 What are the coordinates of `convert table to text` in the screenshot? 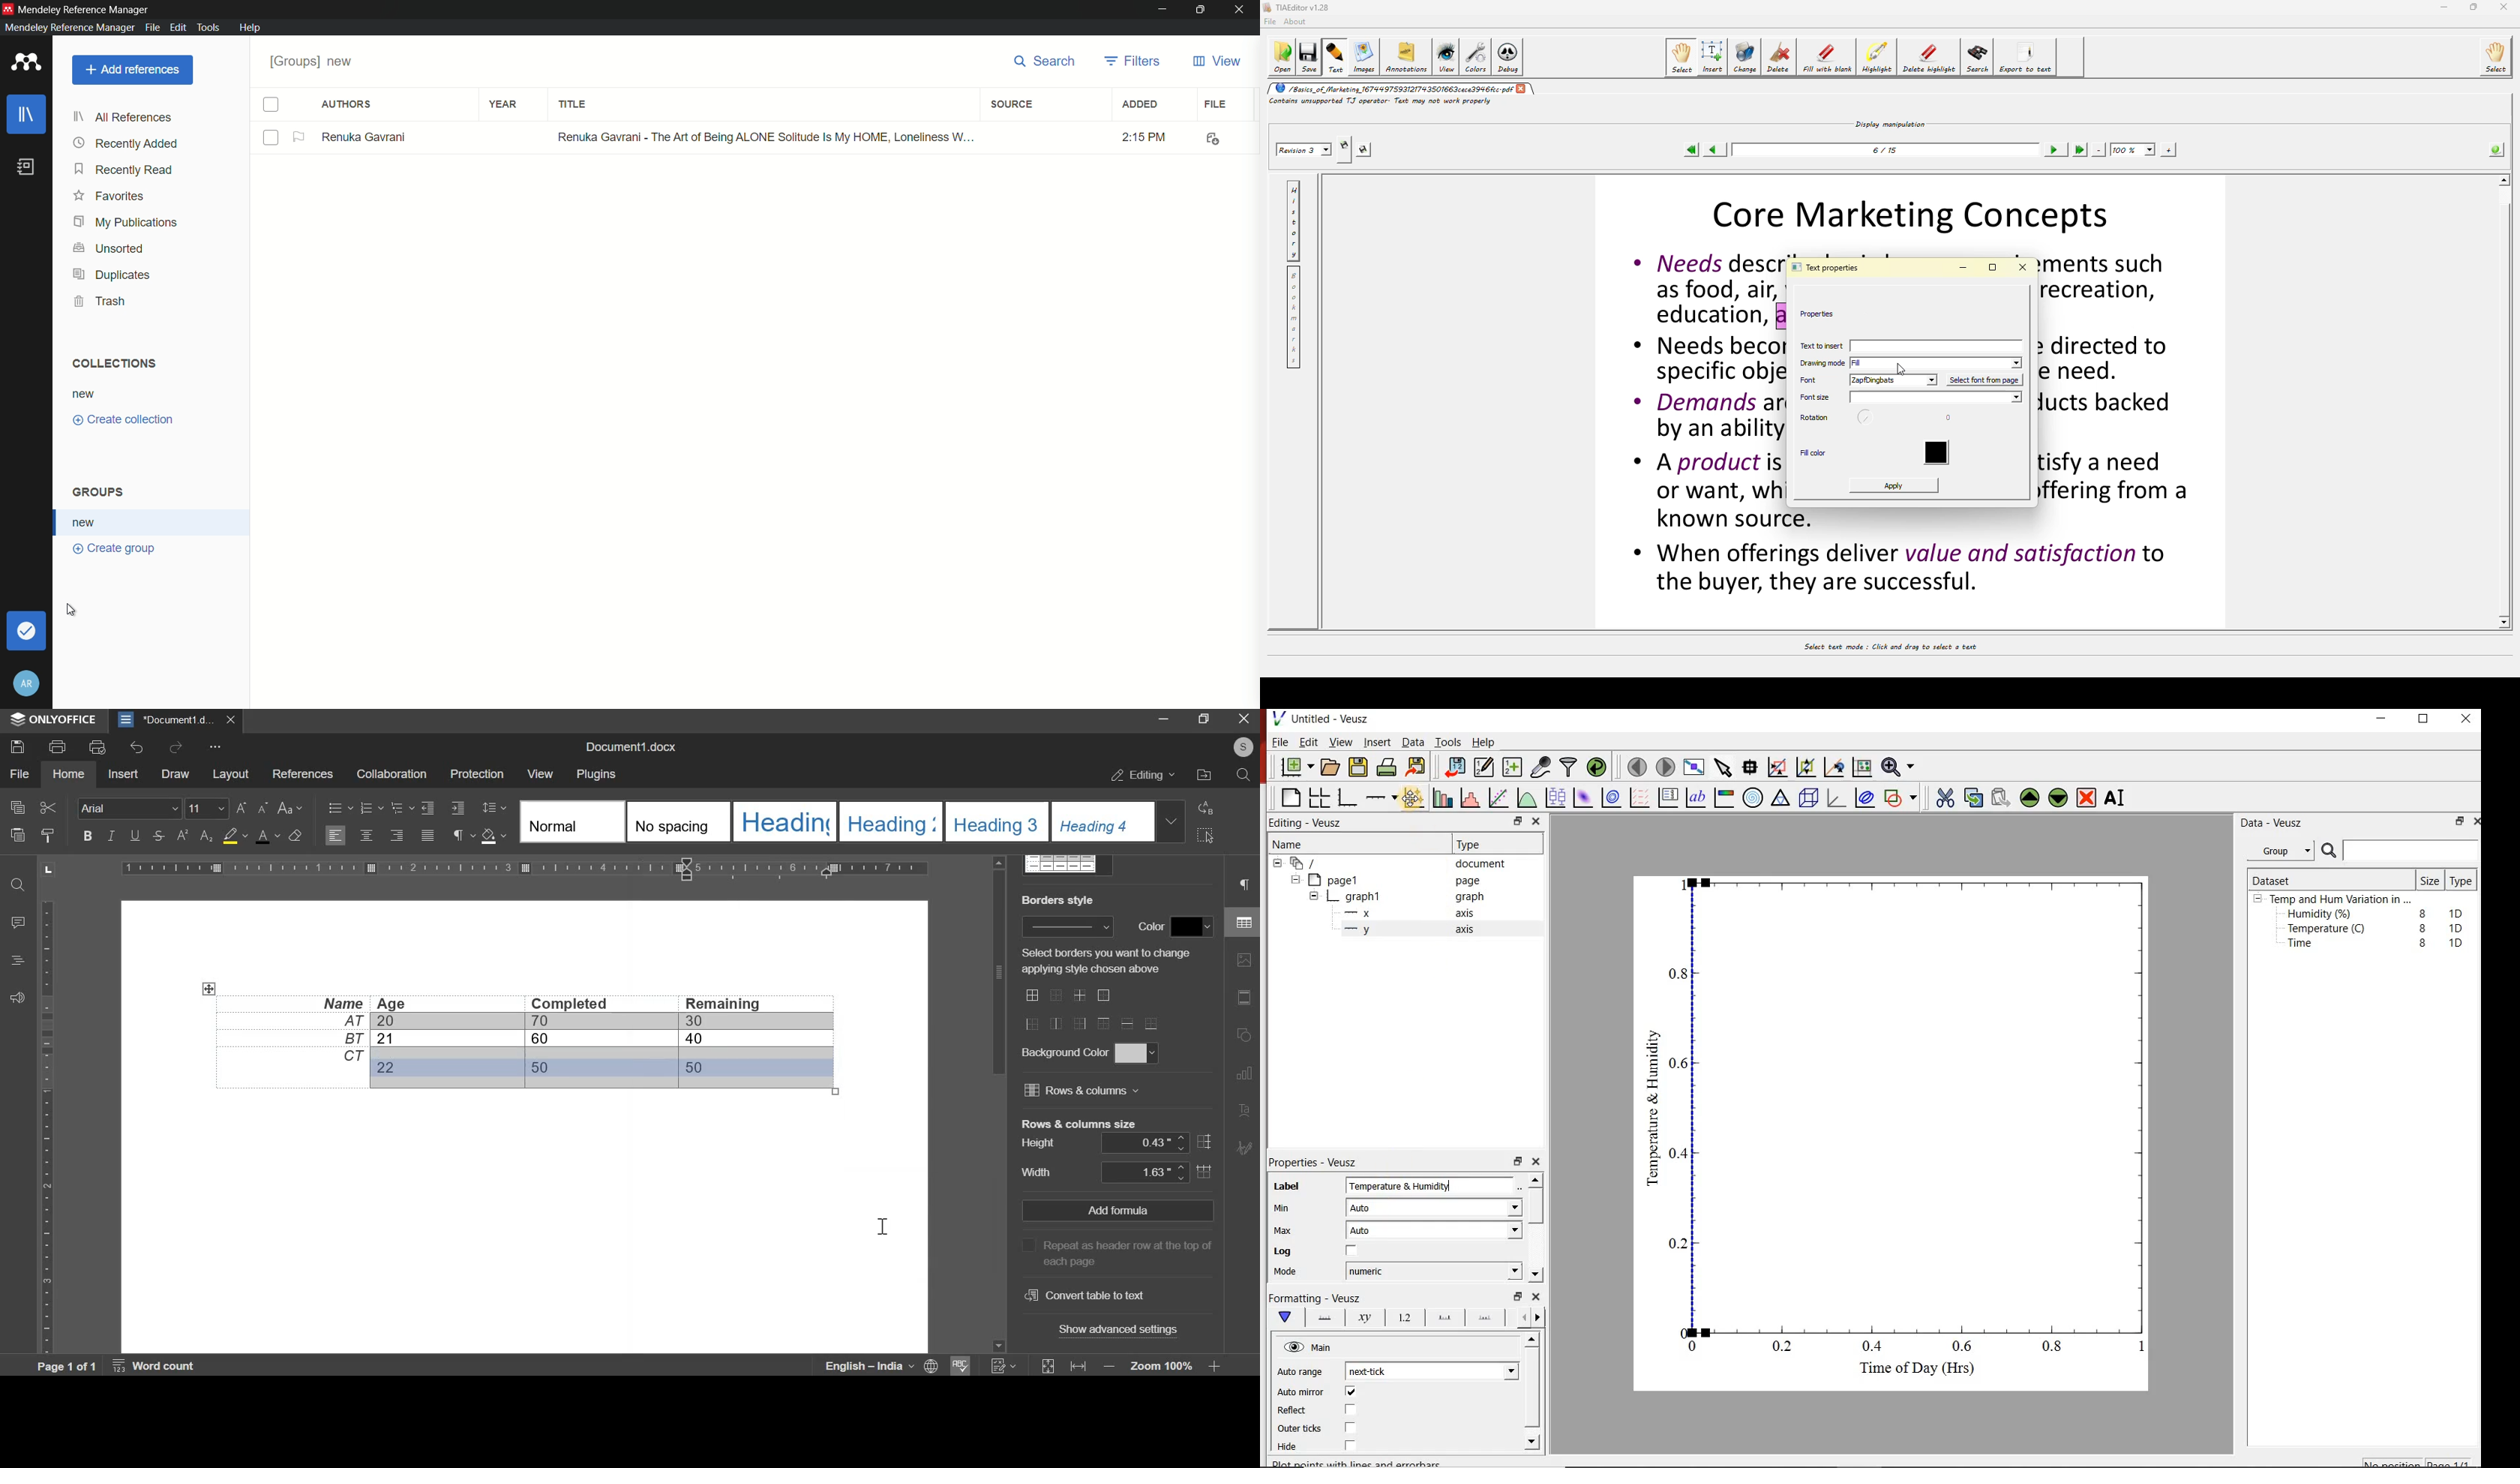 It's located at (1082, 1296).